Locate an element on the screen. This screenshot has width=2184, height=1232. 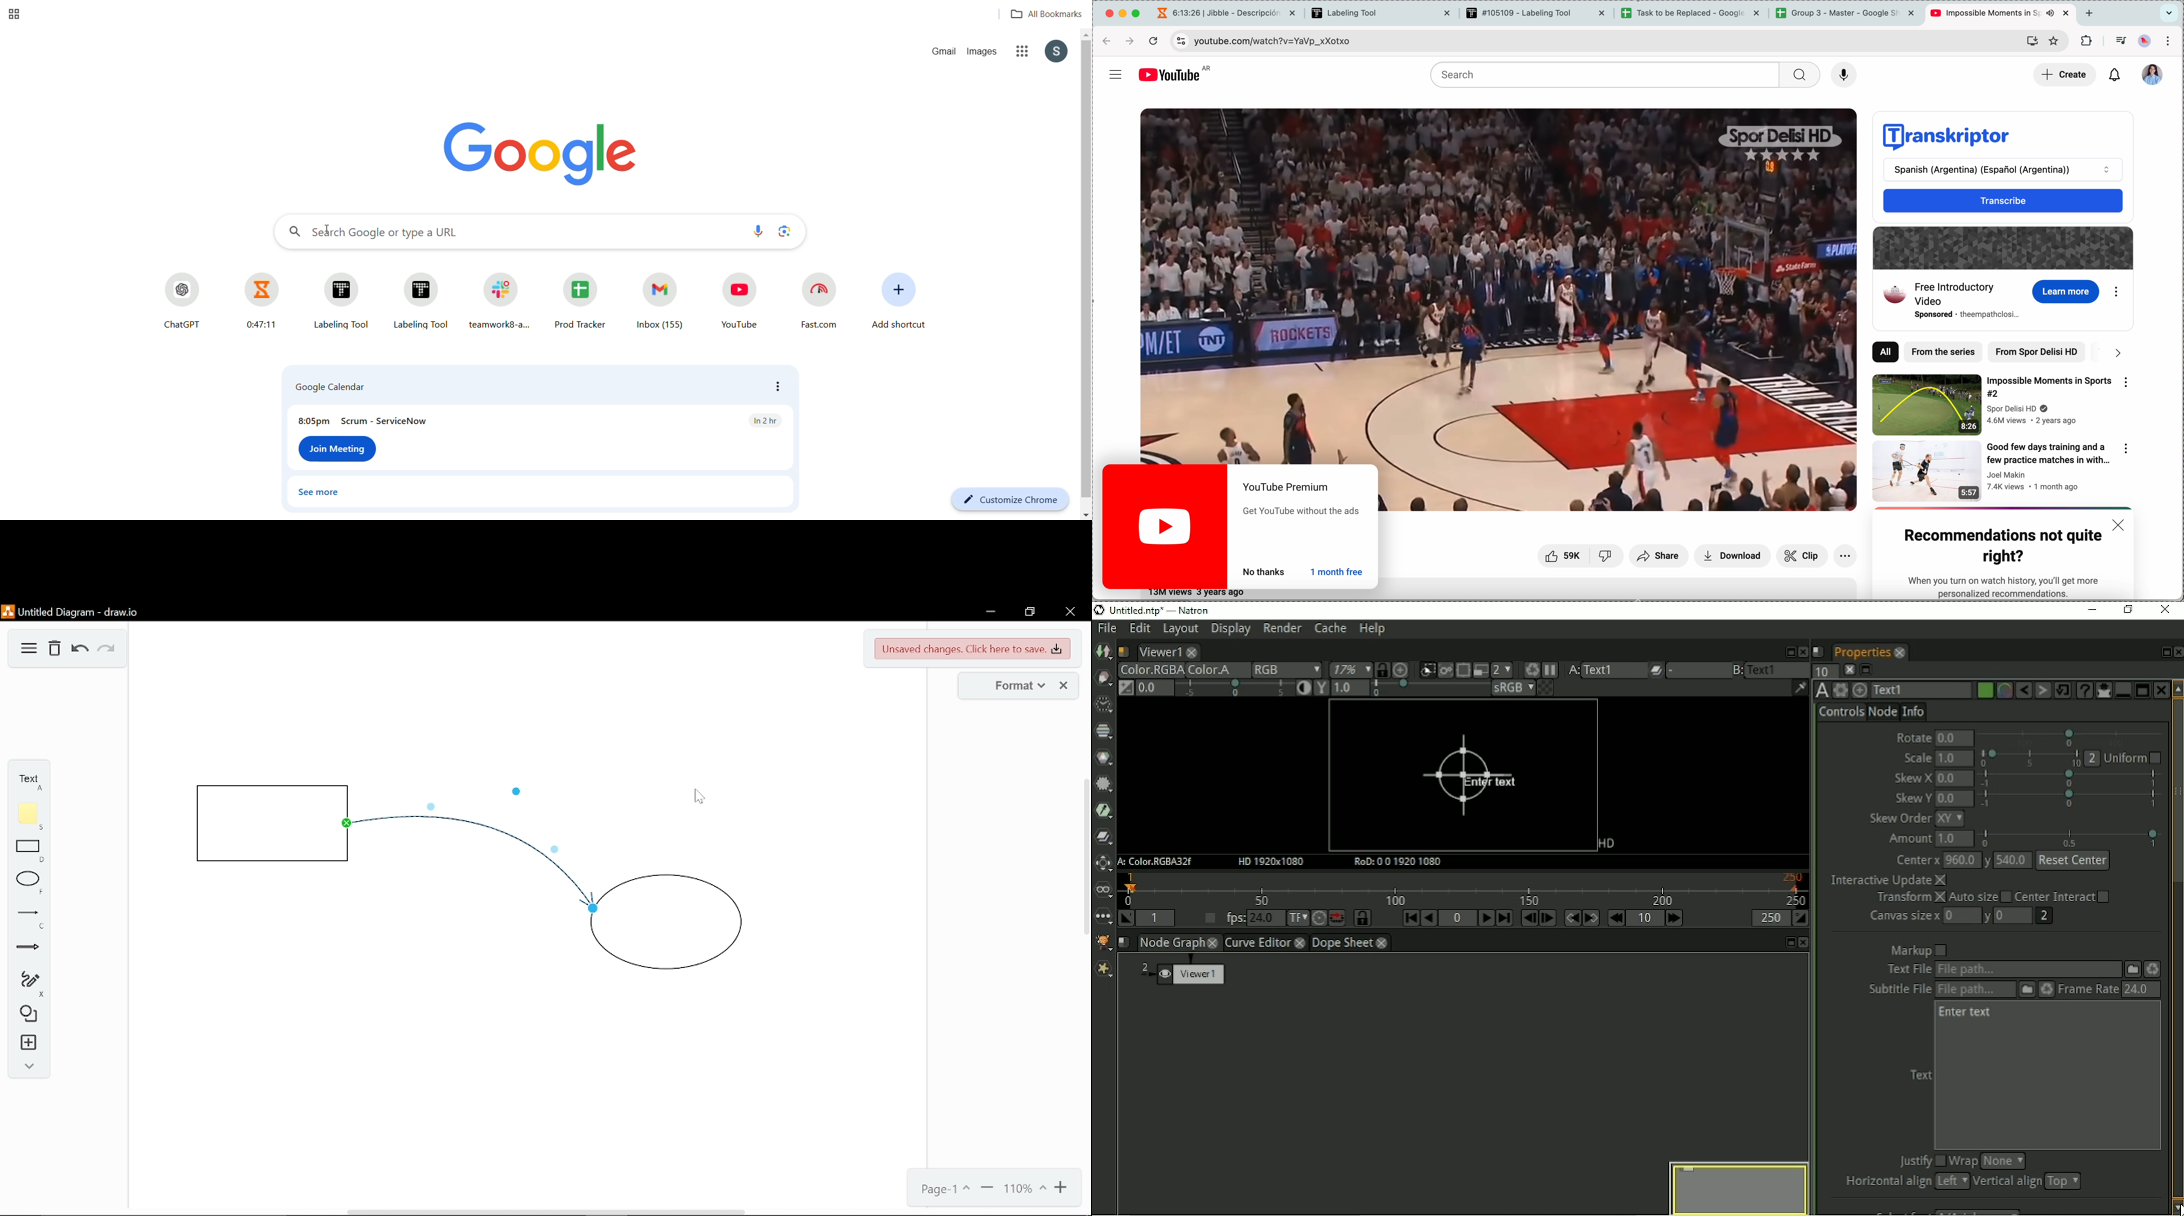
more options is located at coordinates (1115, 74).